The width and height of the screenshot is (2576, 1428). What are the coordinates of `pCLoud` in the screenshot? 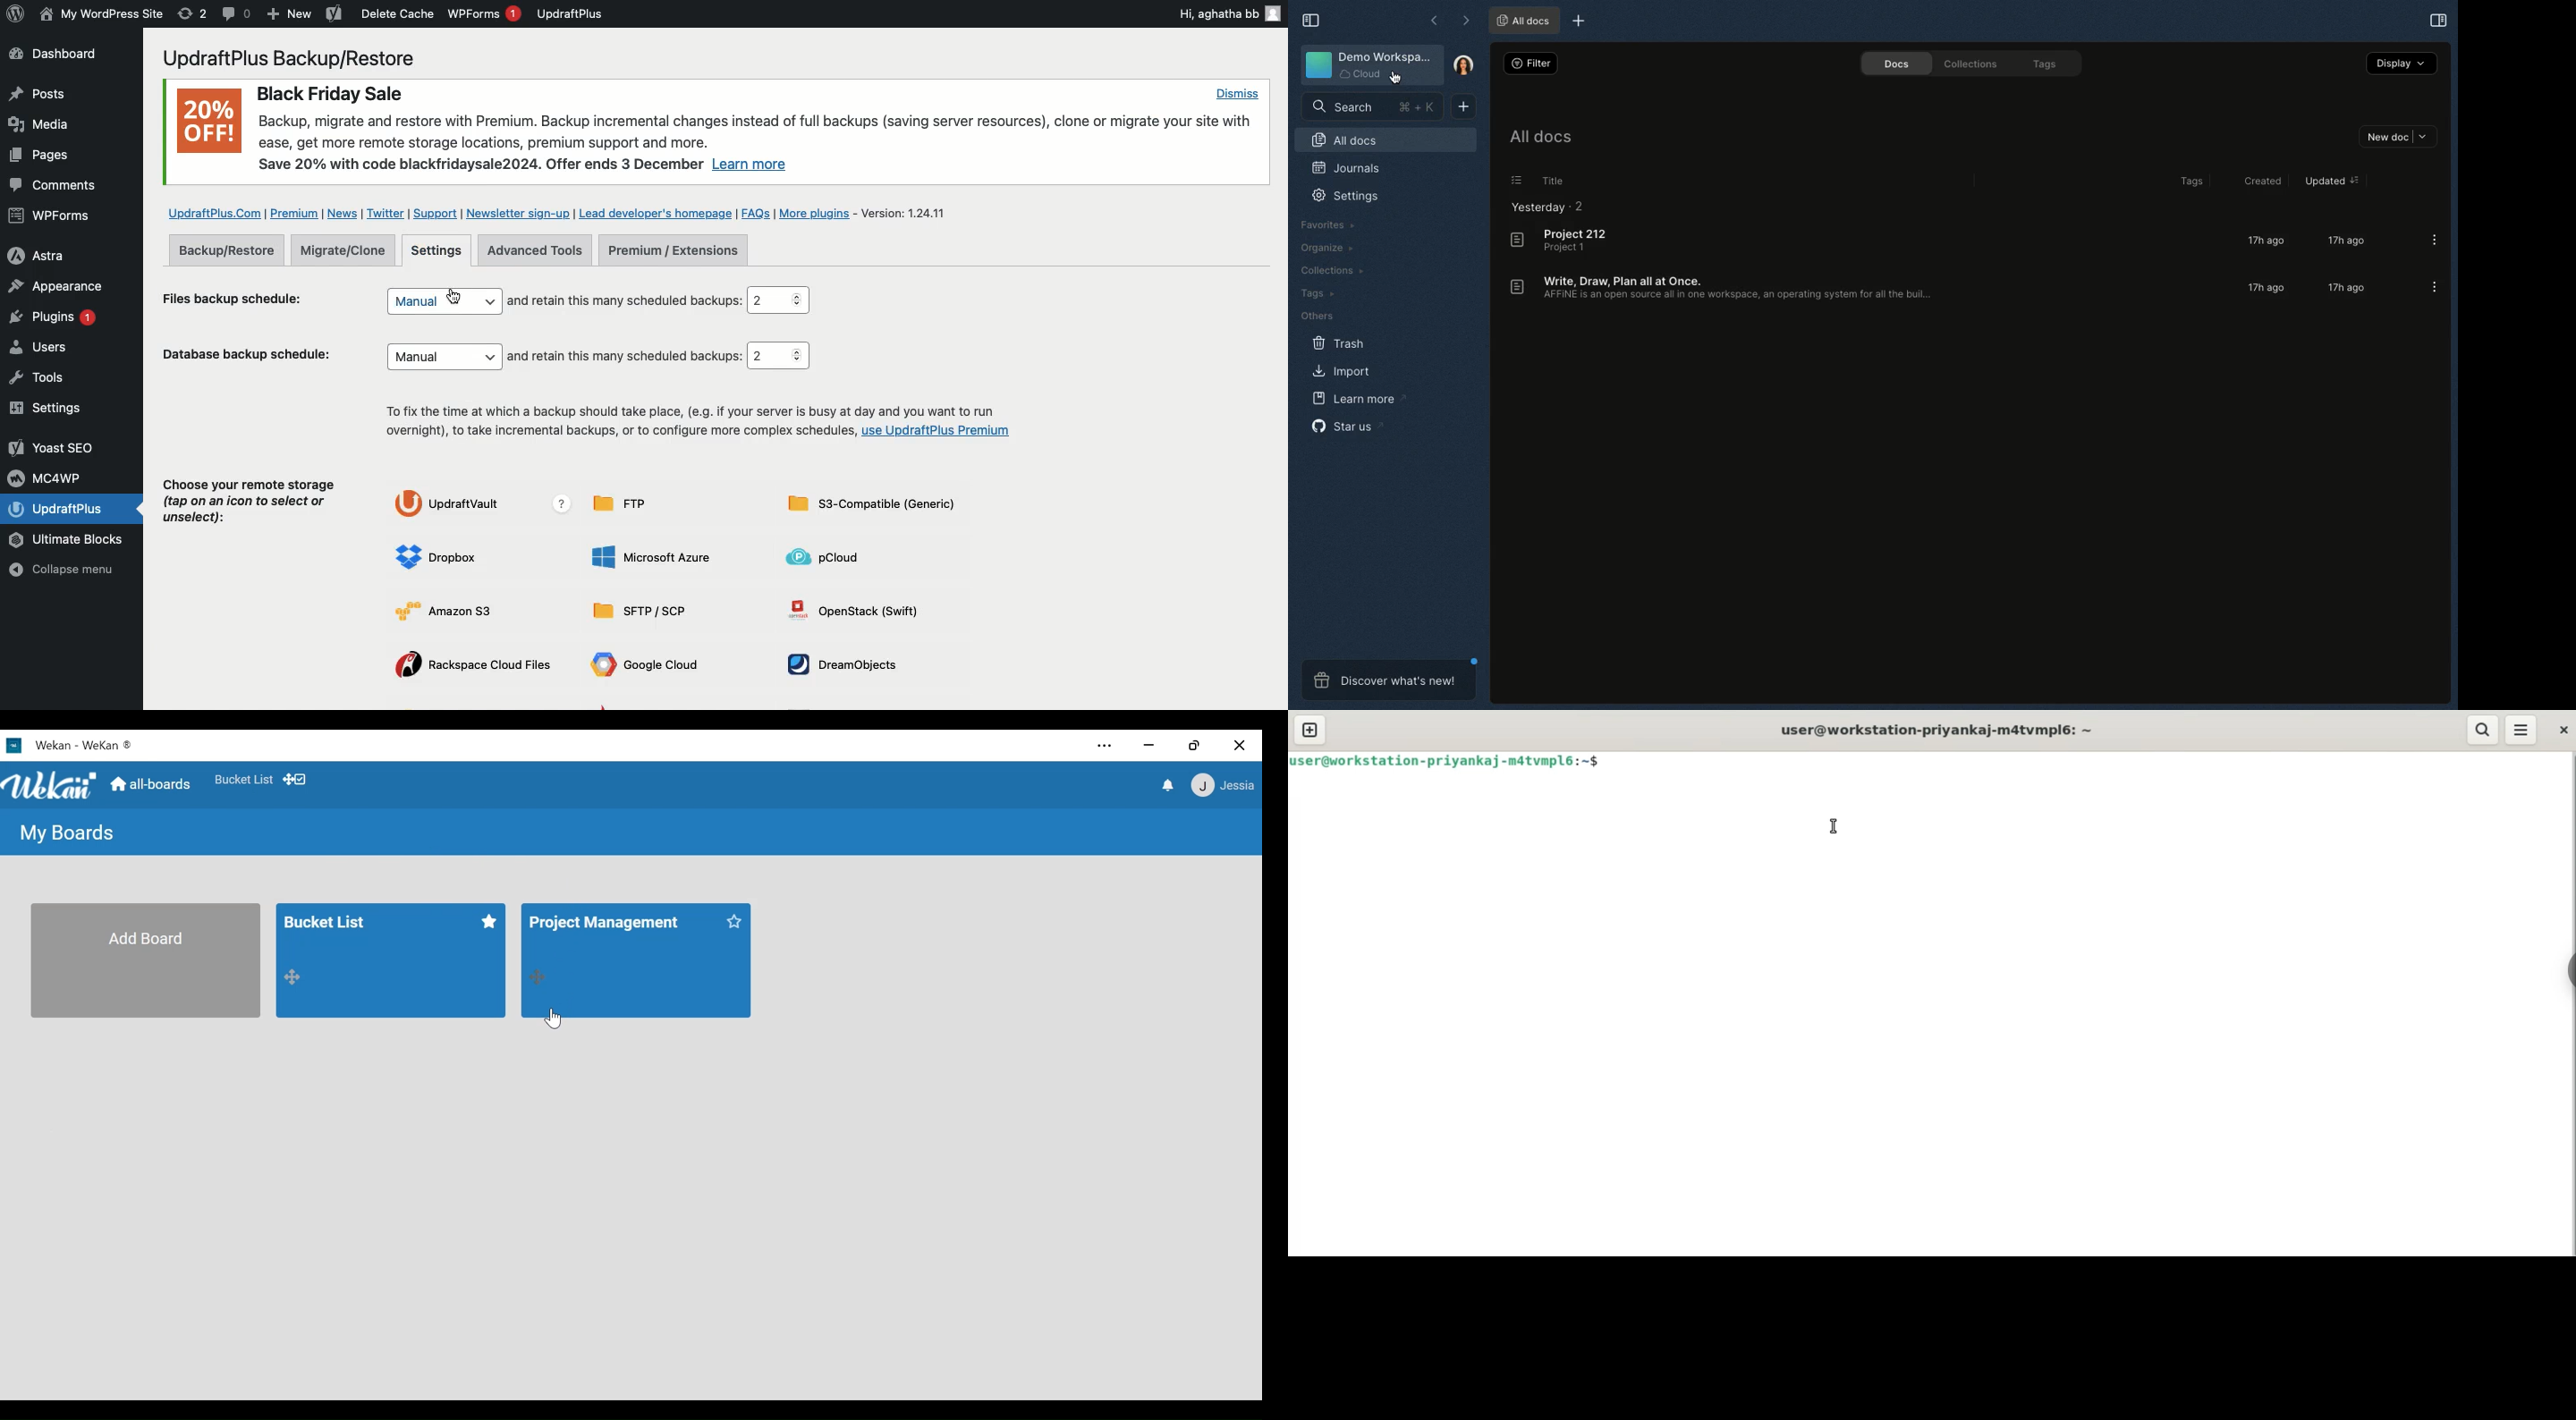 It's located at (830, 556).